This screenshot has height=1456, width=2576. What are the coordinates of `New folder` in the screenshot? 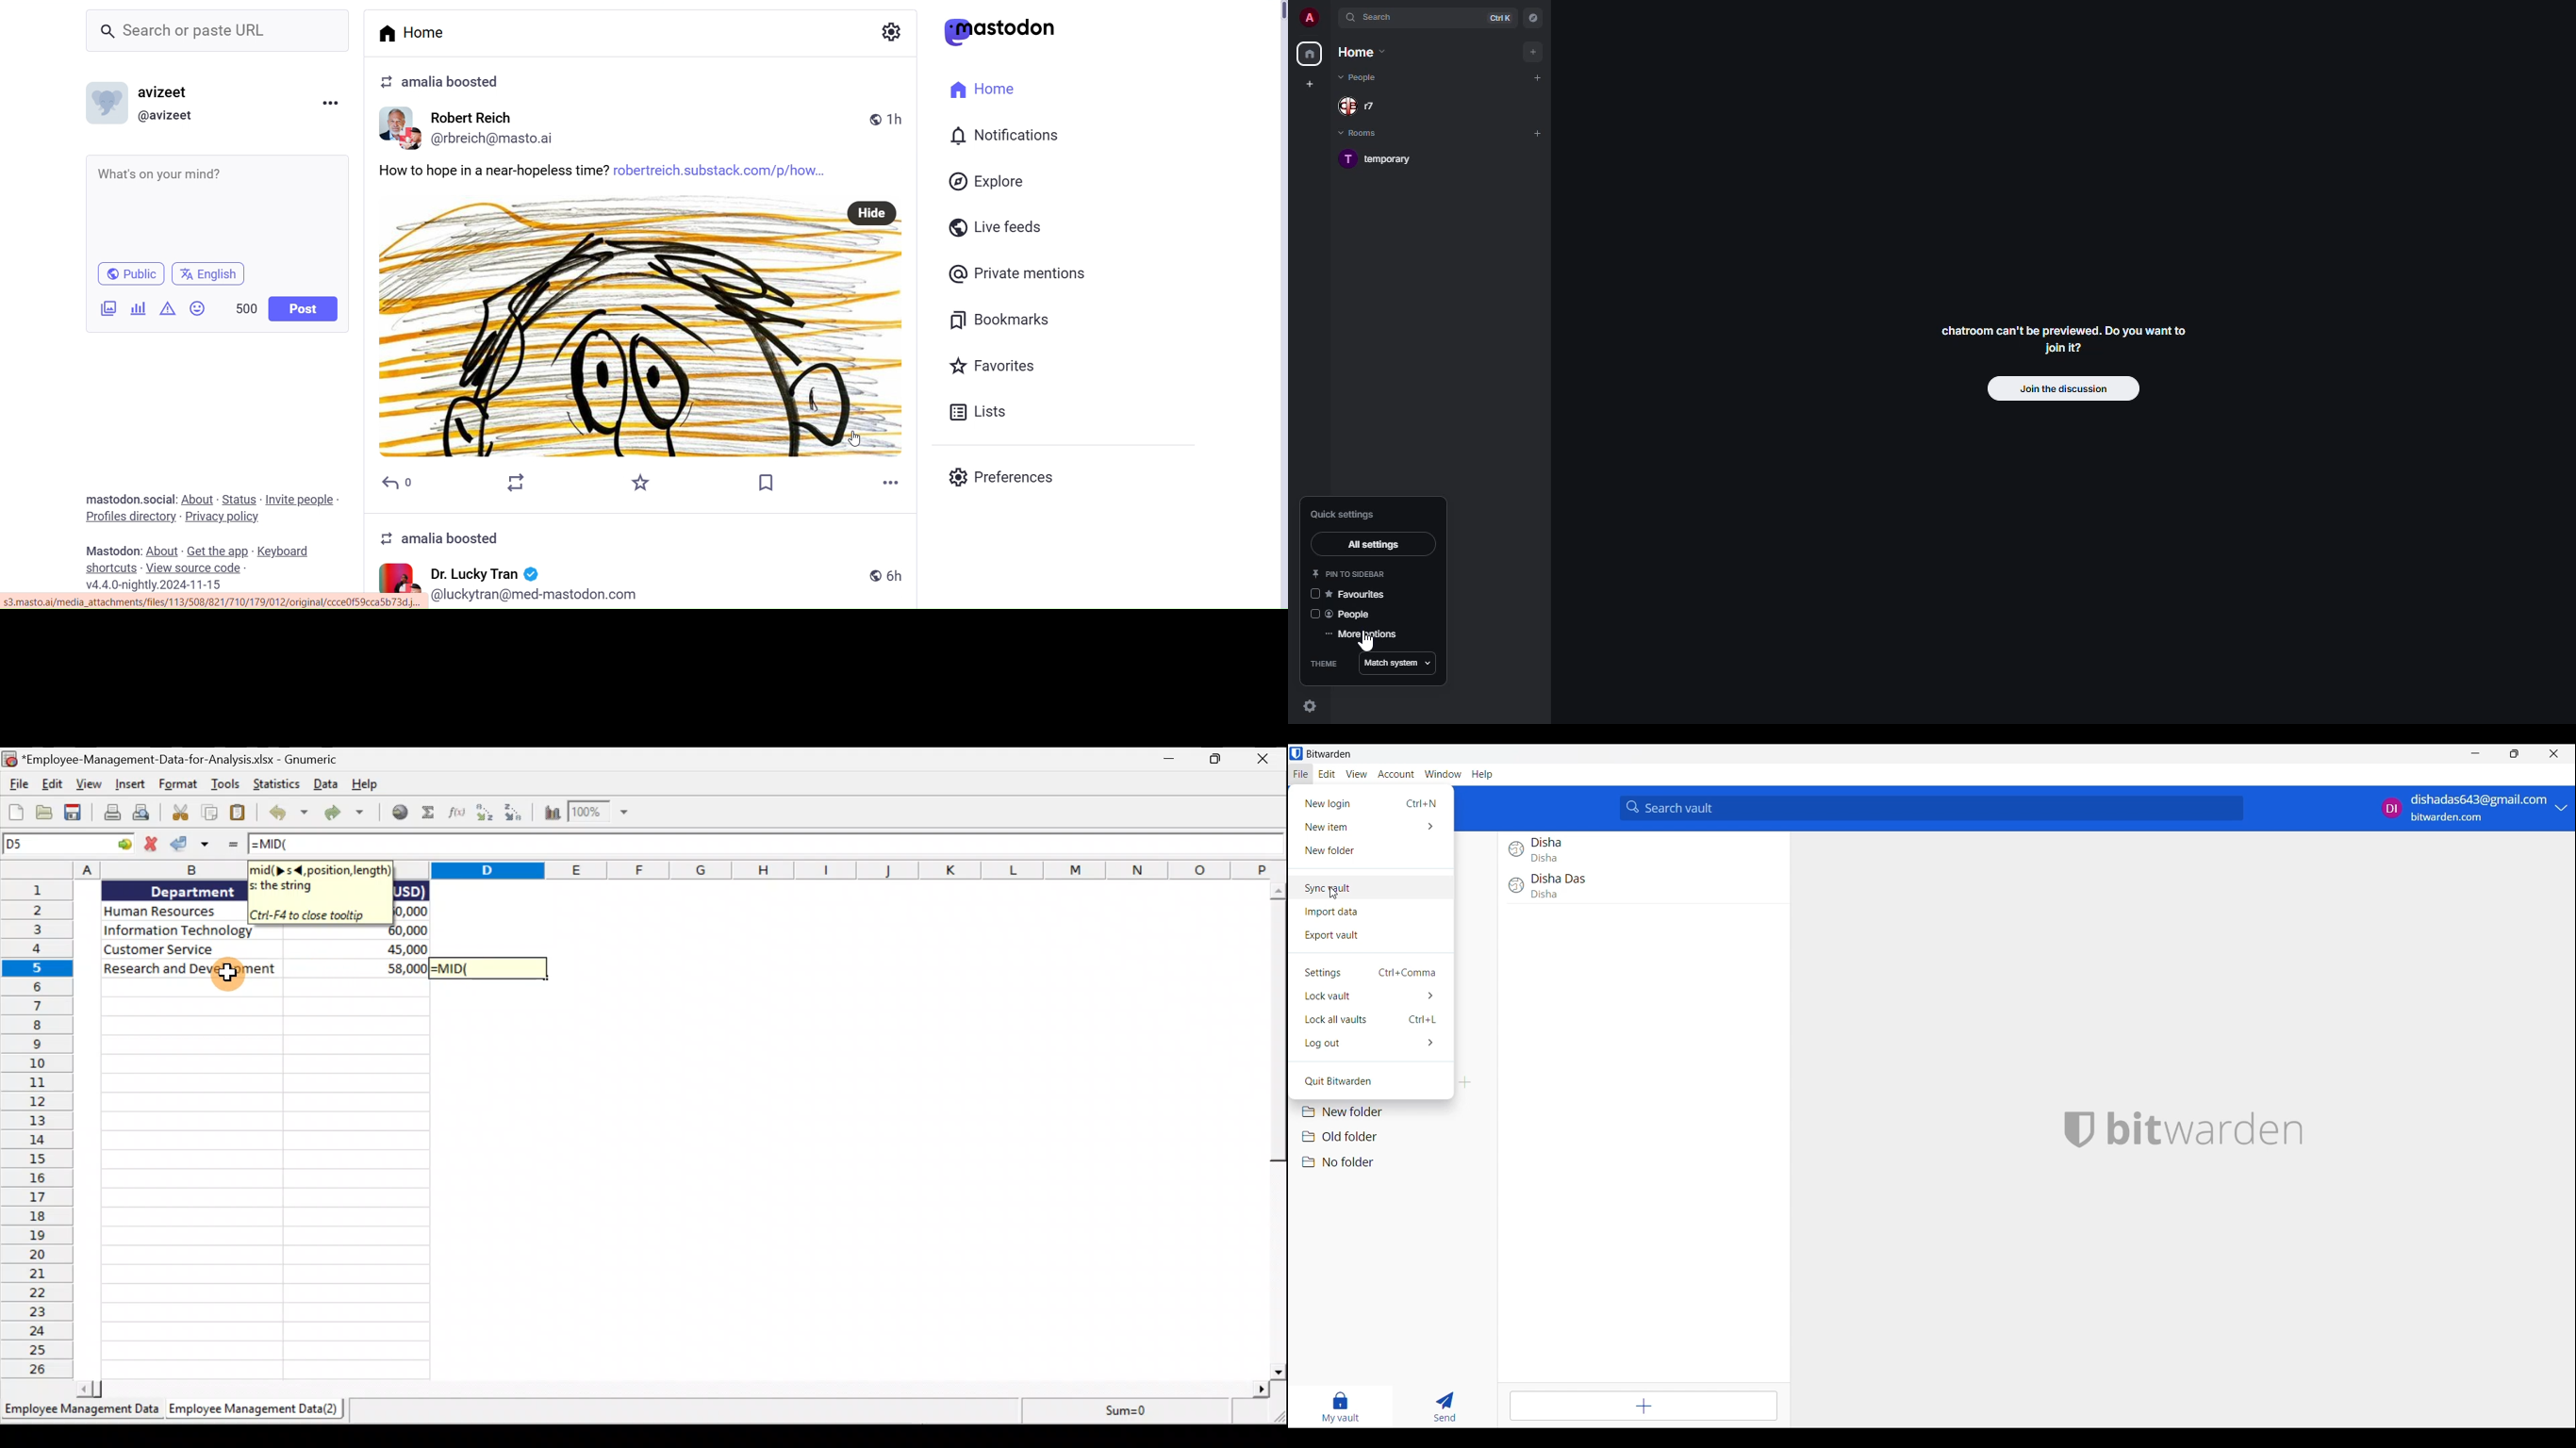 It's located at (1395, 1112).